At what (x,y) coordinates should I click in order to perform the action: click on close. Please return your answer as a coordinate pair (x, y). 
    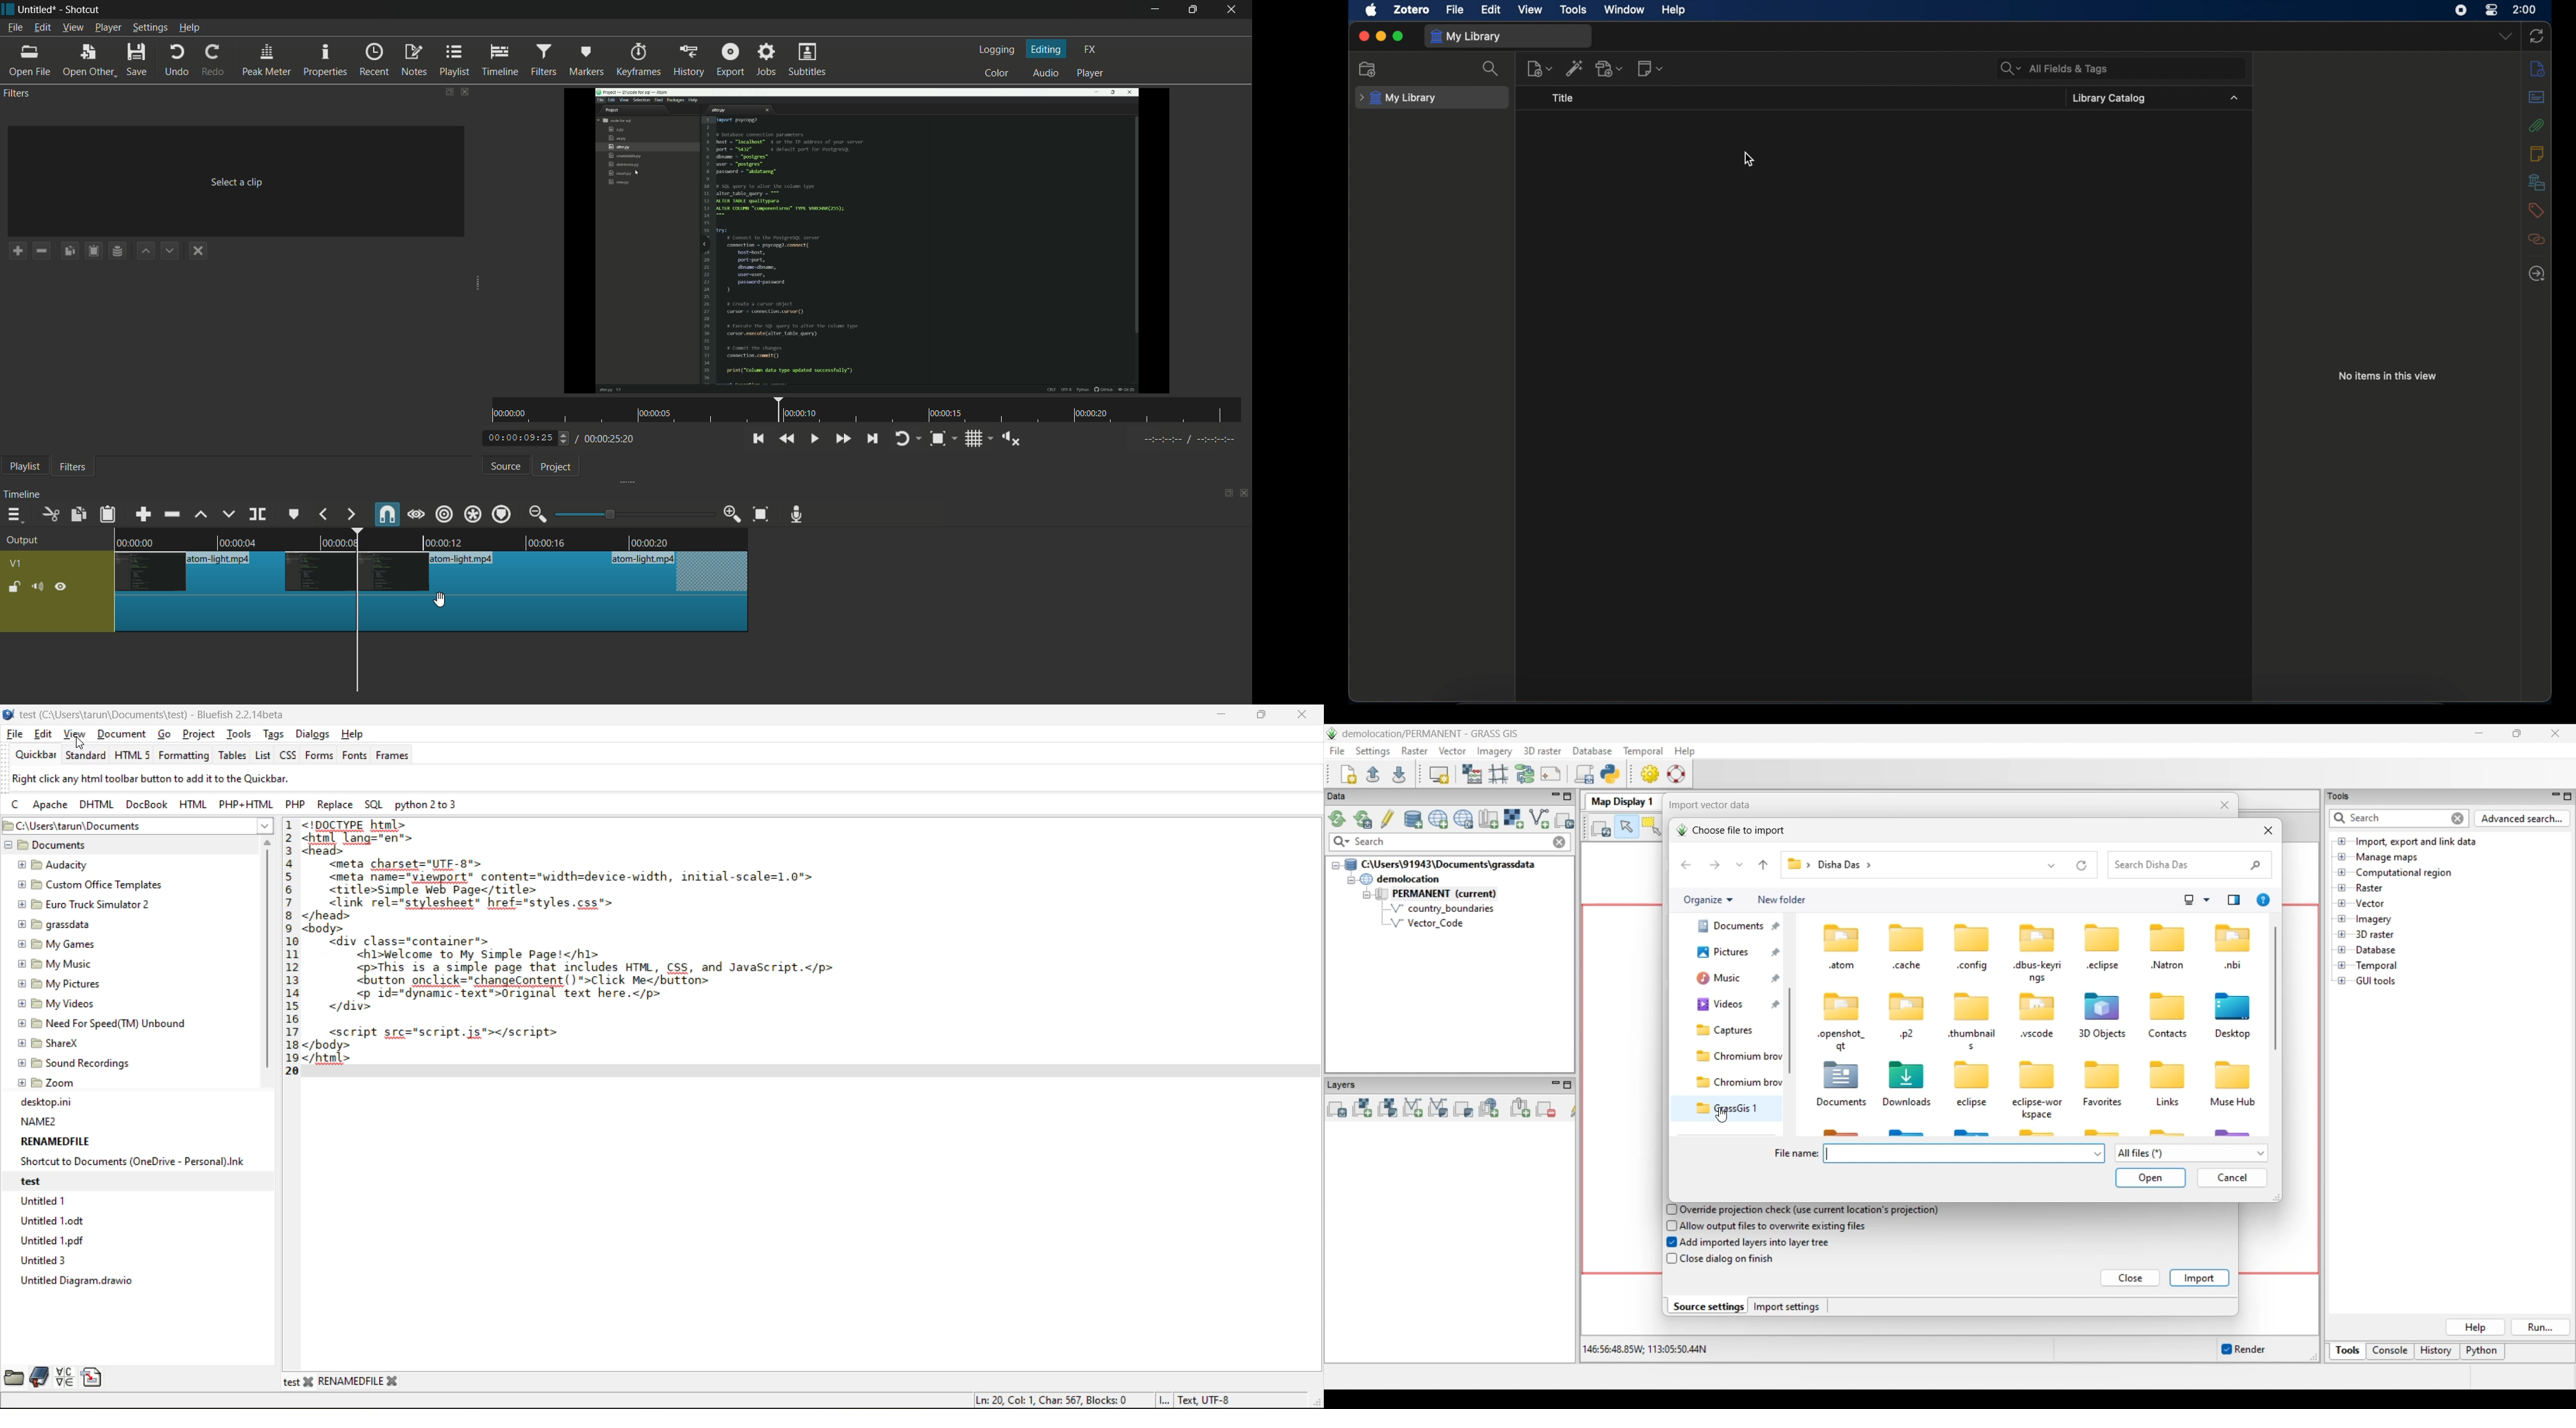
    Looking at the image, I should click on (1298, 717).